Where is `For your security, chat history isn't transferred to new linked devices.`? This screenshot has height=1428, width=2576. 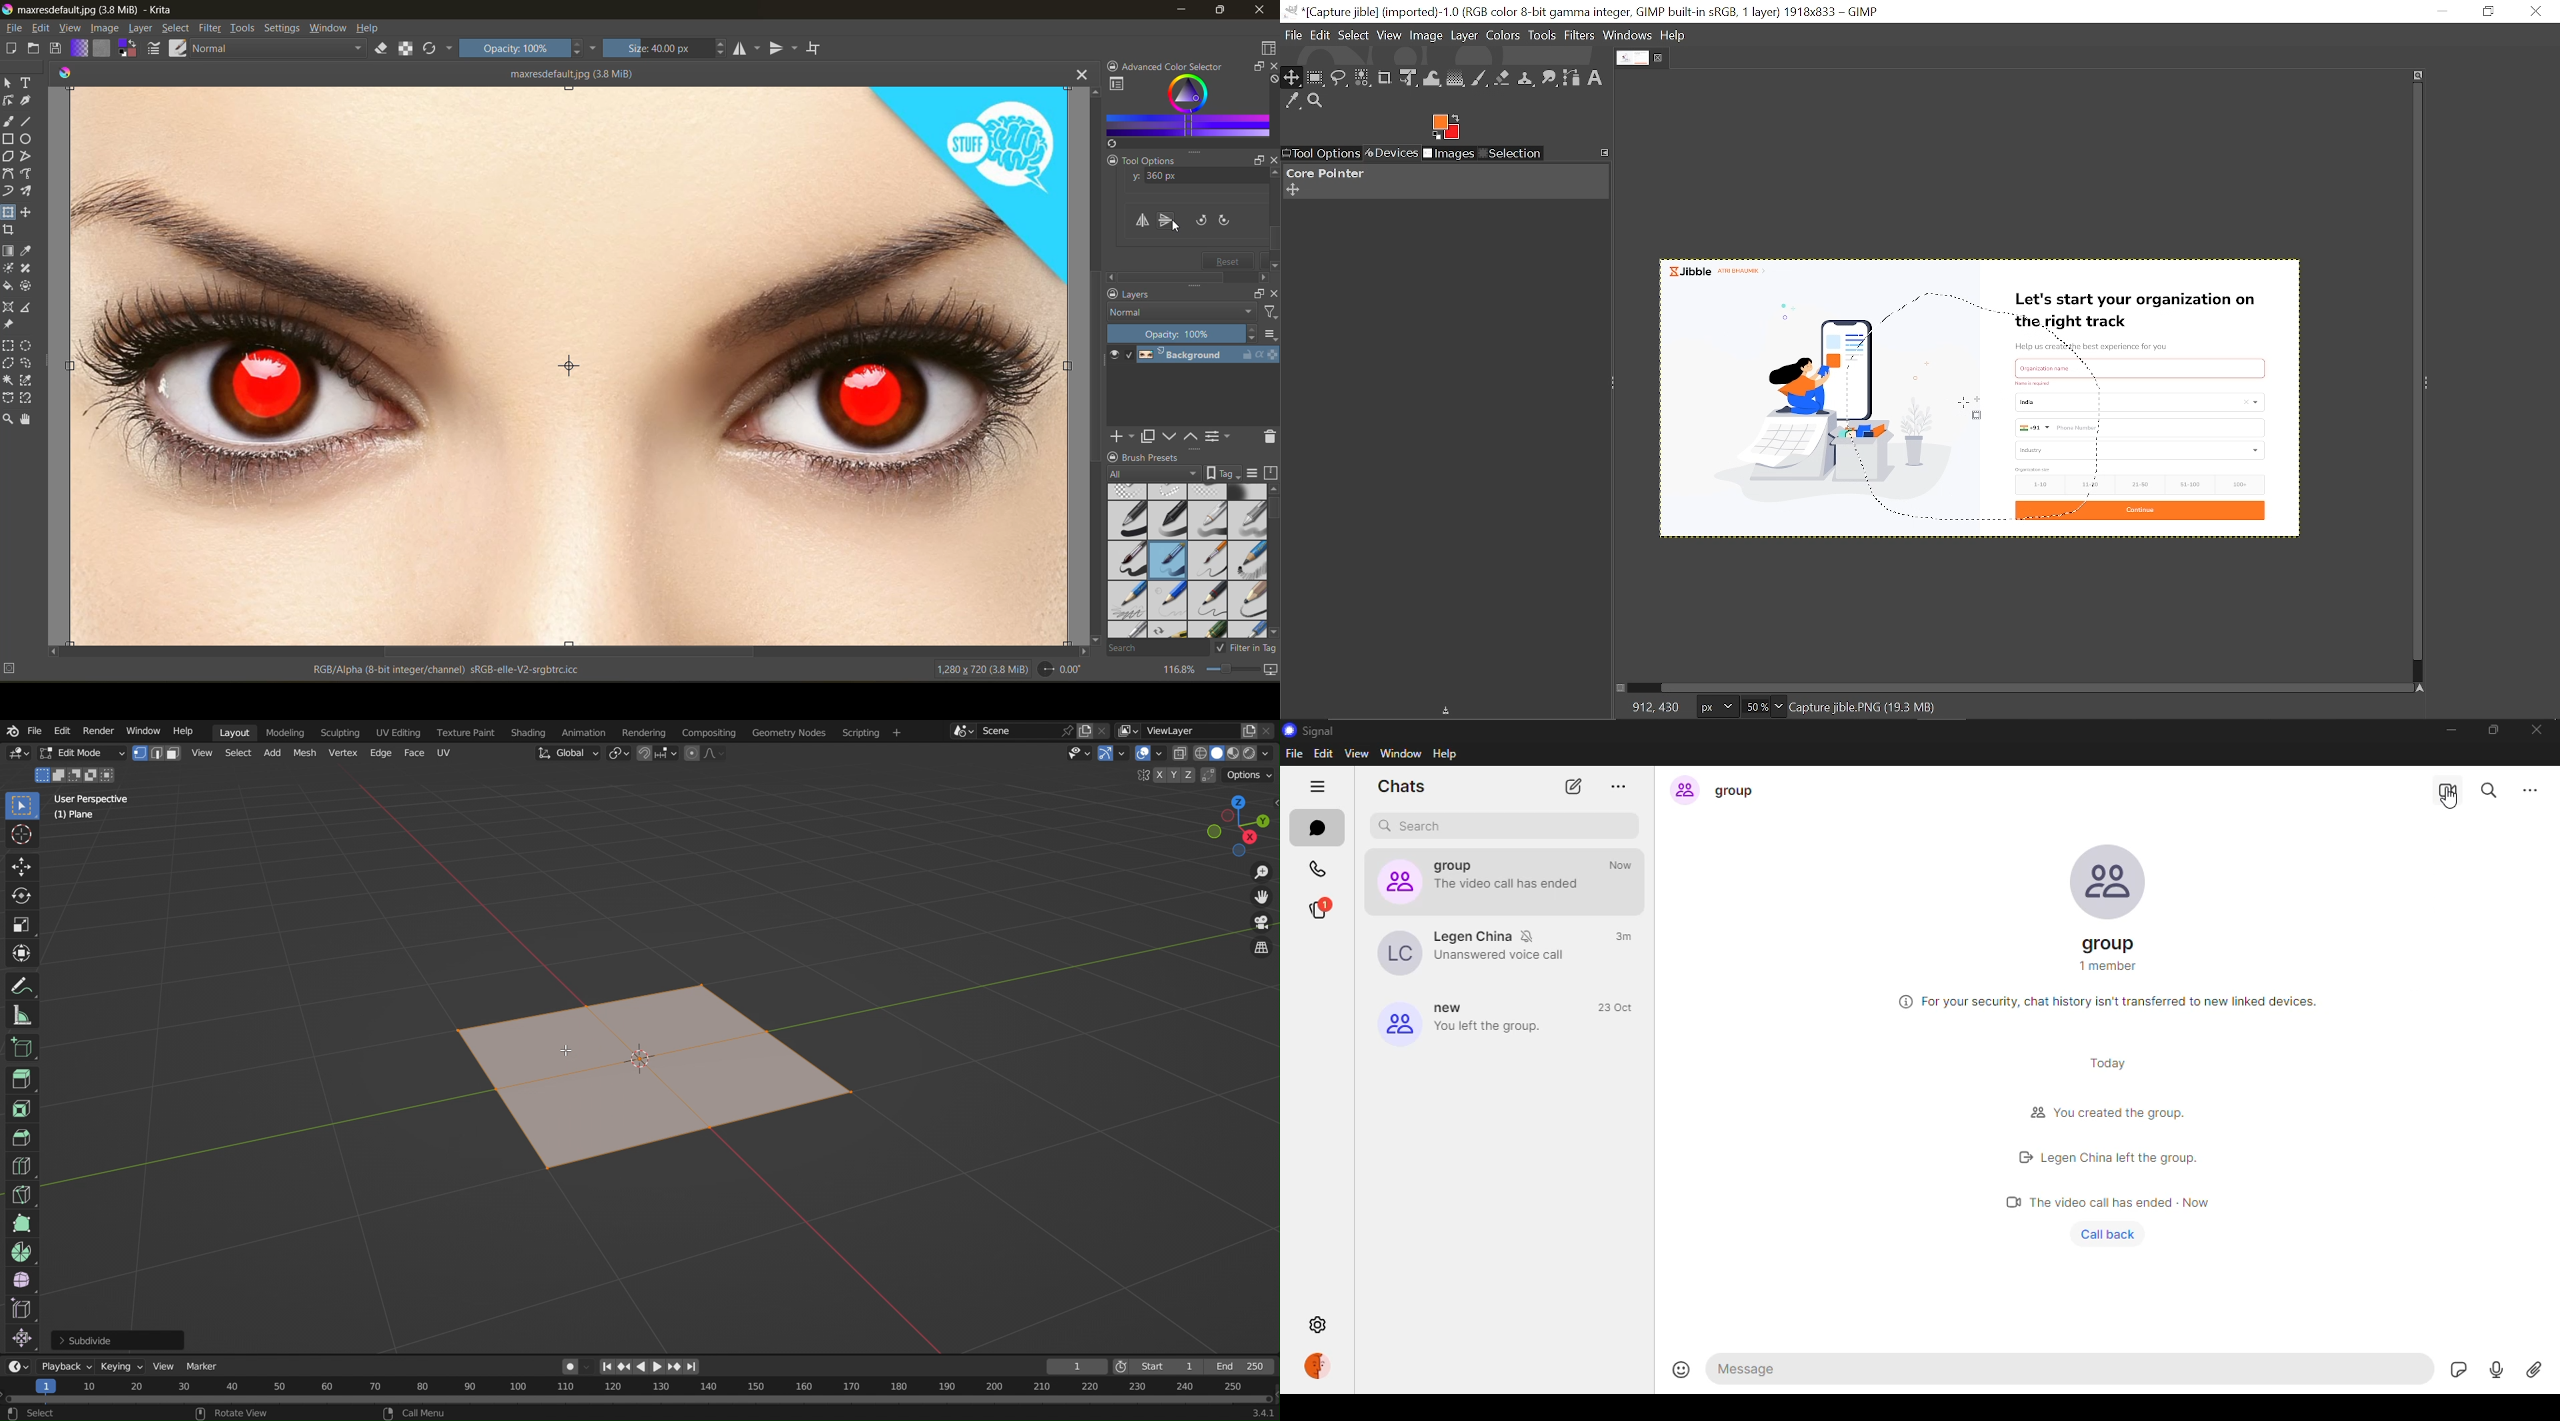
For your security, chat history isn't transferred to new linked devices. is located at coordinates (2128, 1000).